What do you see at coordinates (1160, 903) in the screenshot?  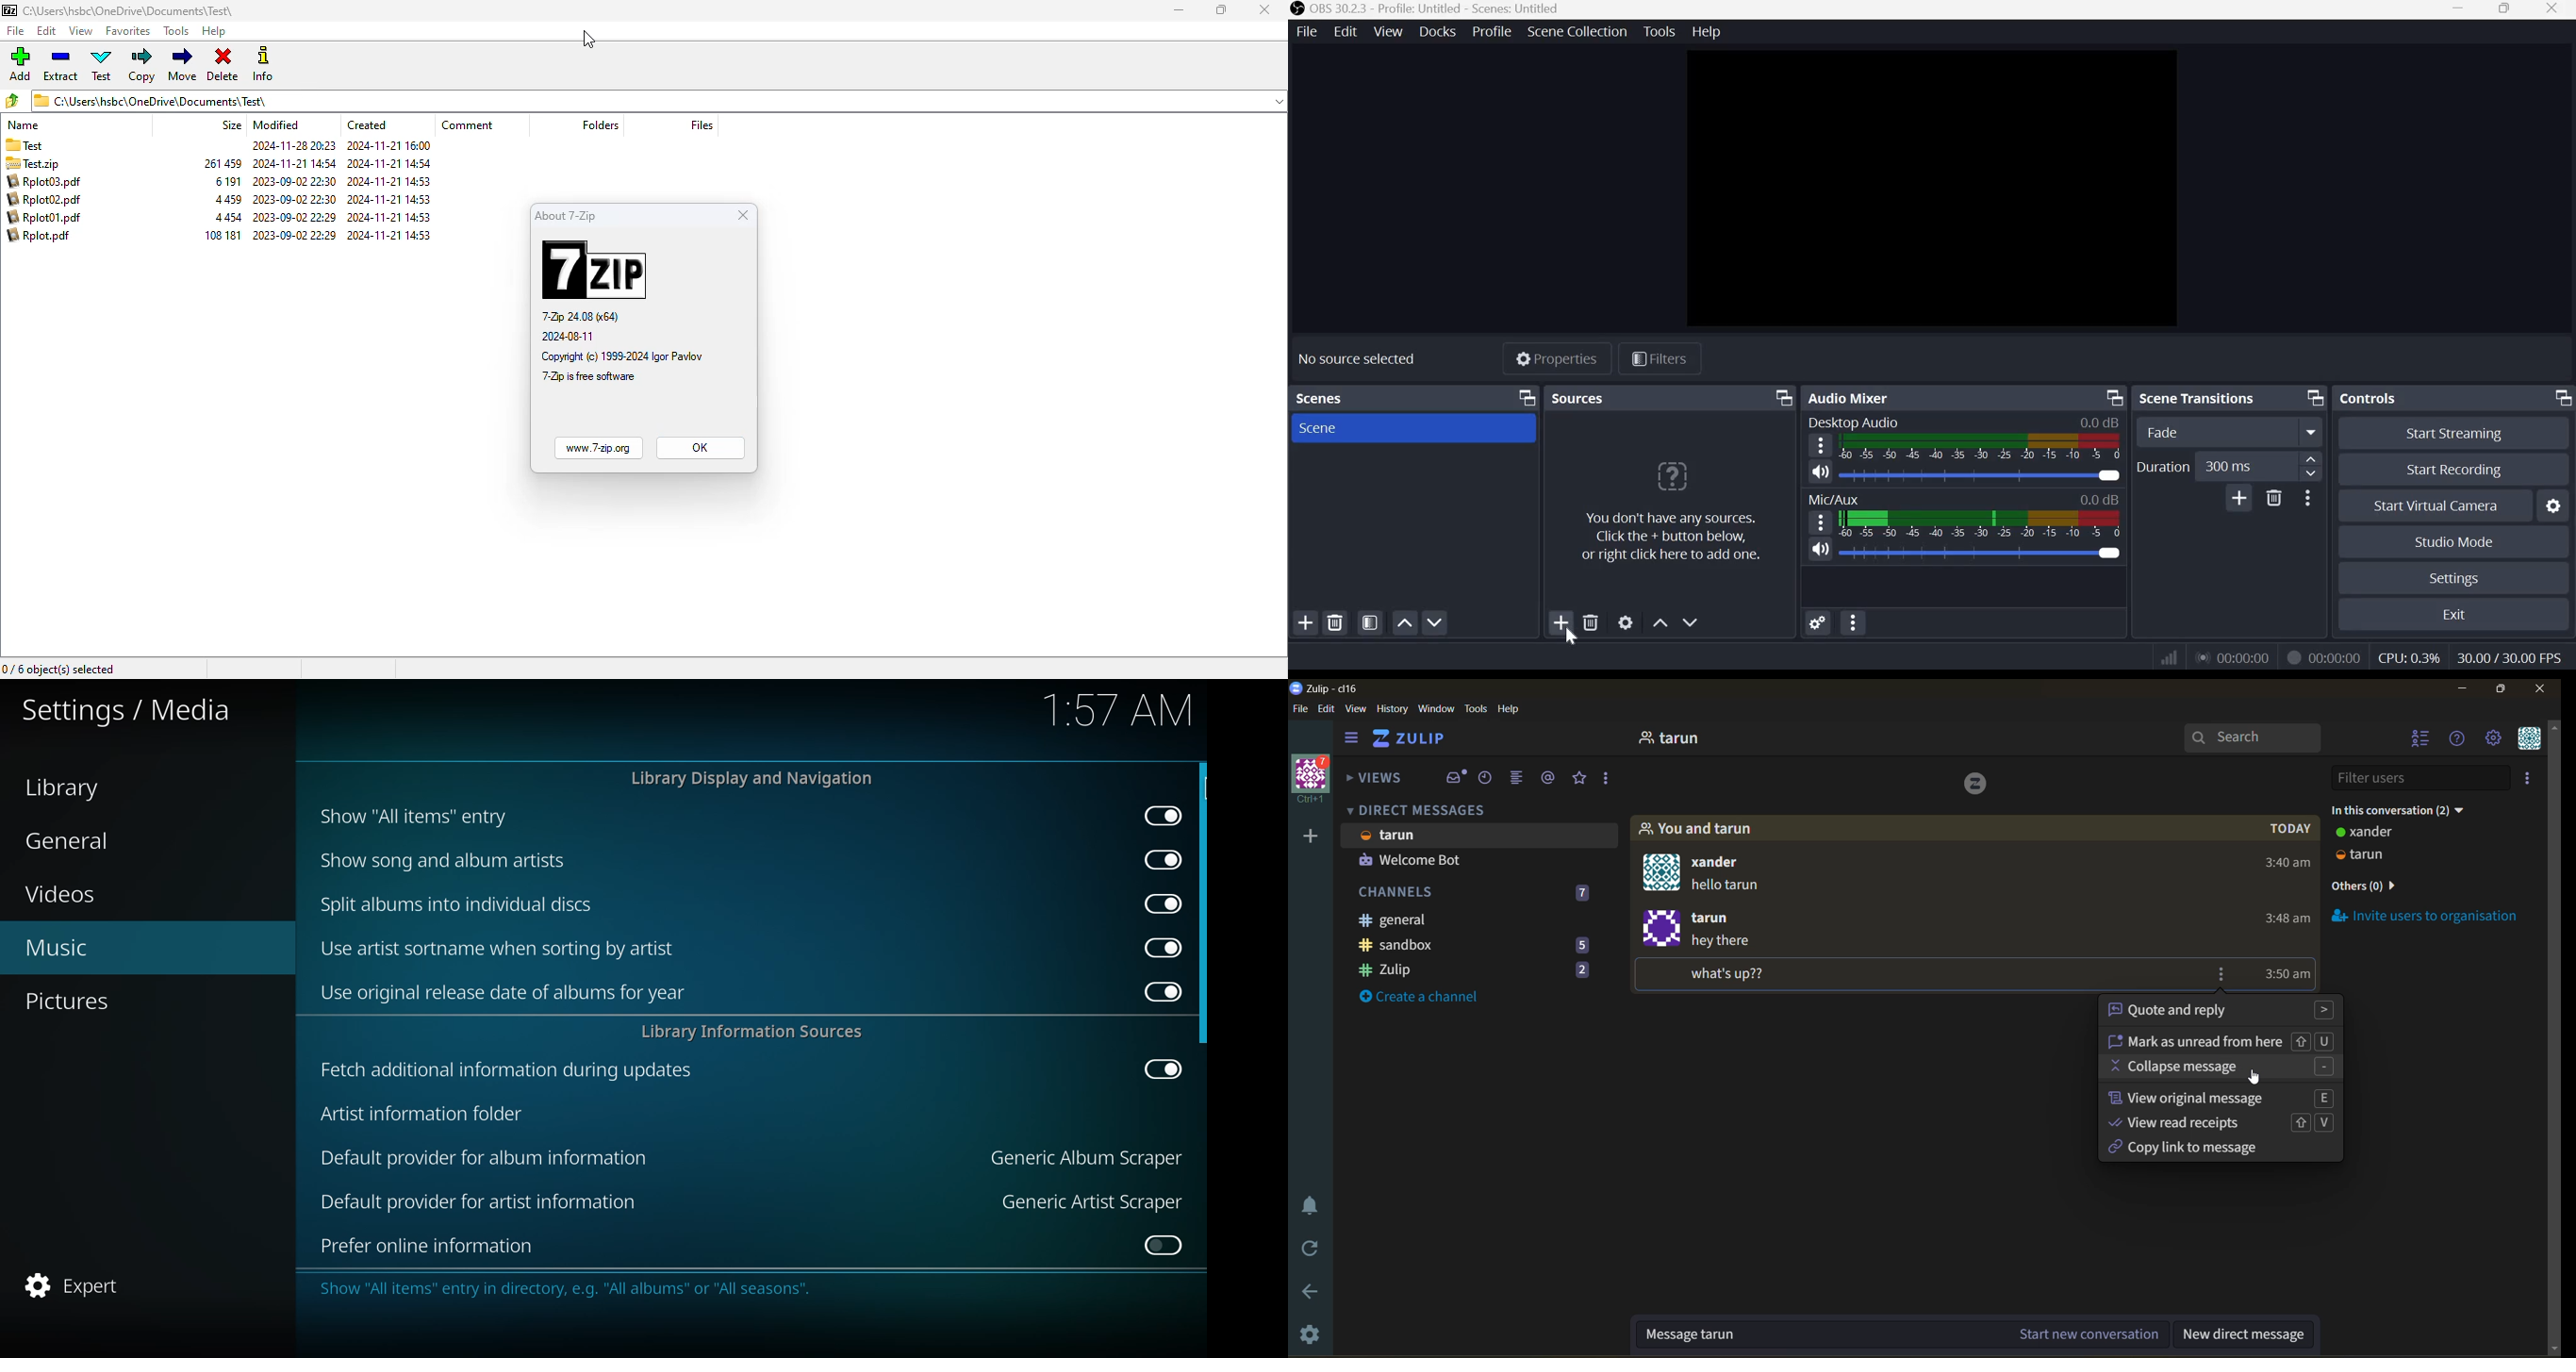 I see `enabled` at bounding box center [1160, 903].